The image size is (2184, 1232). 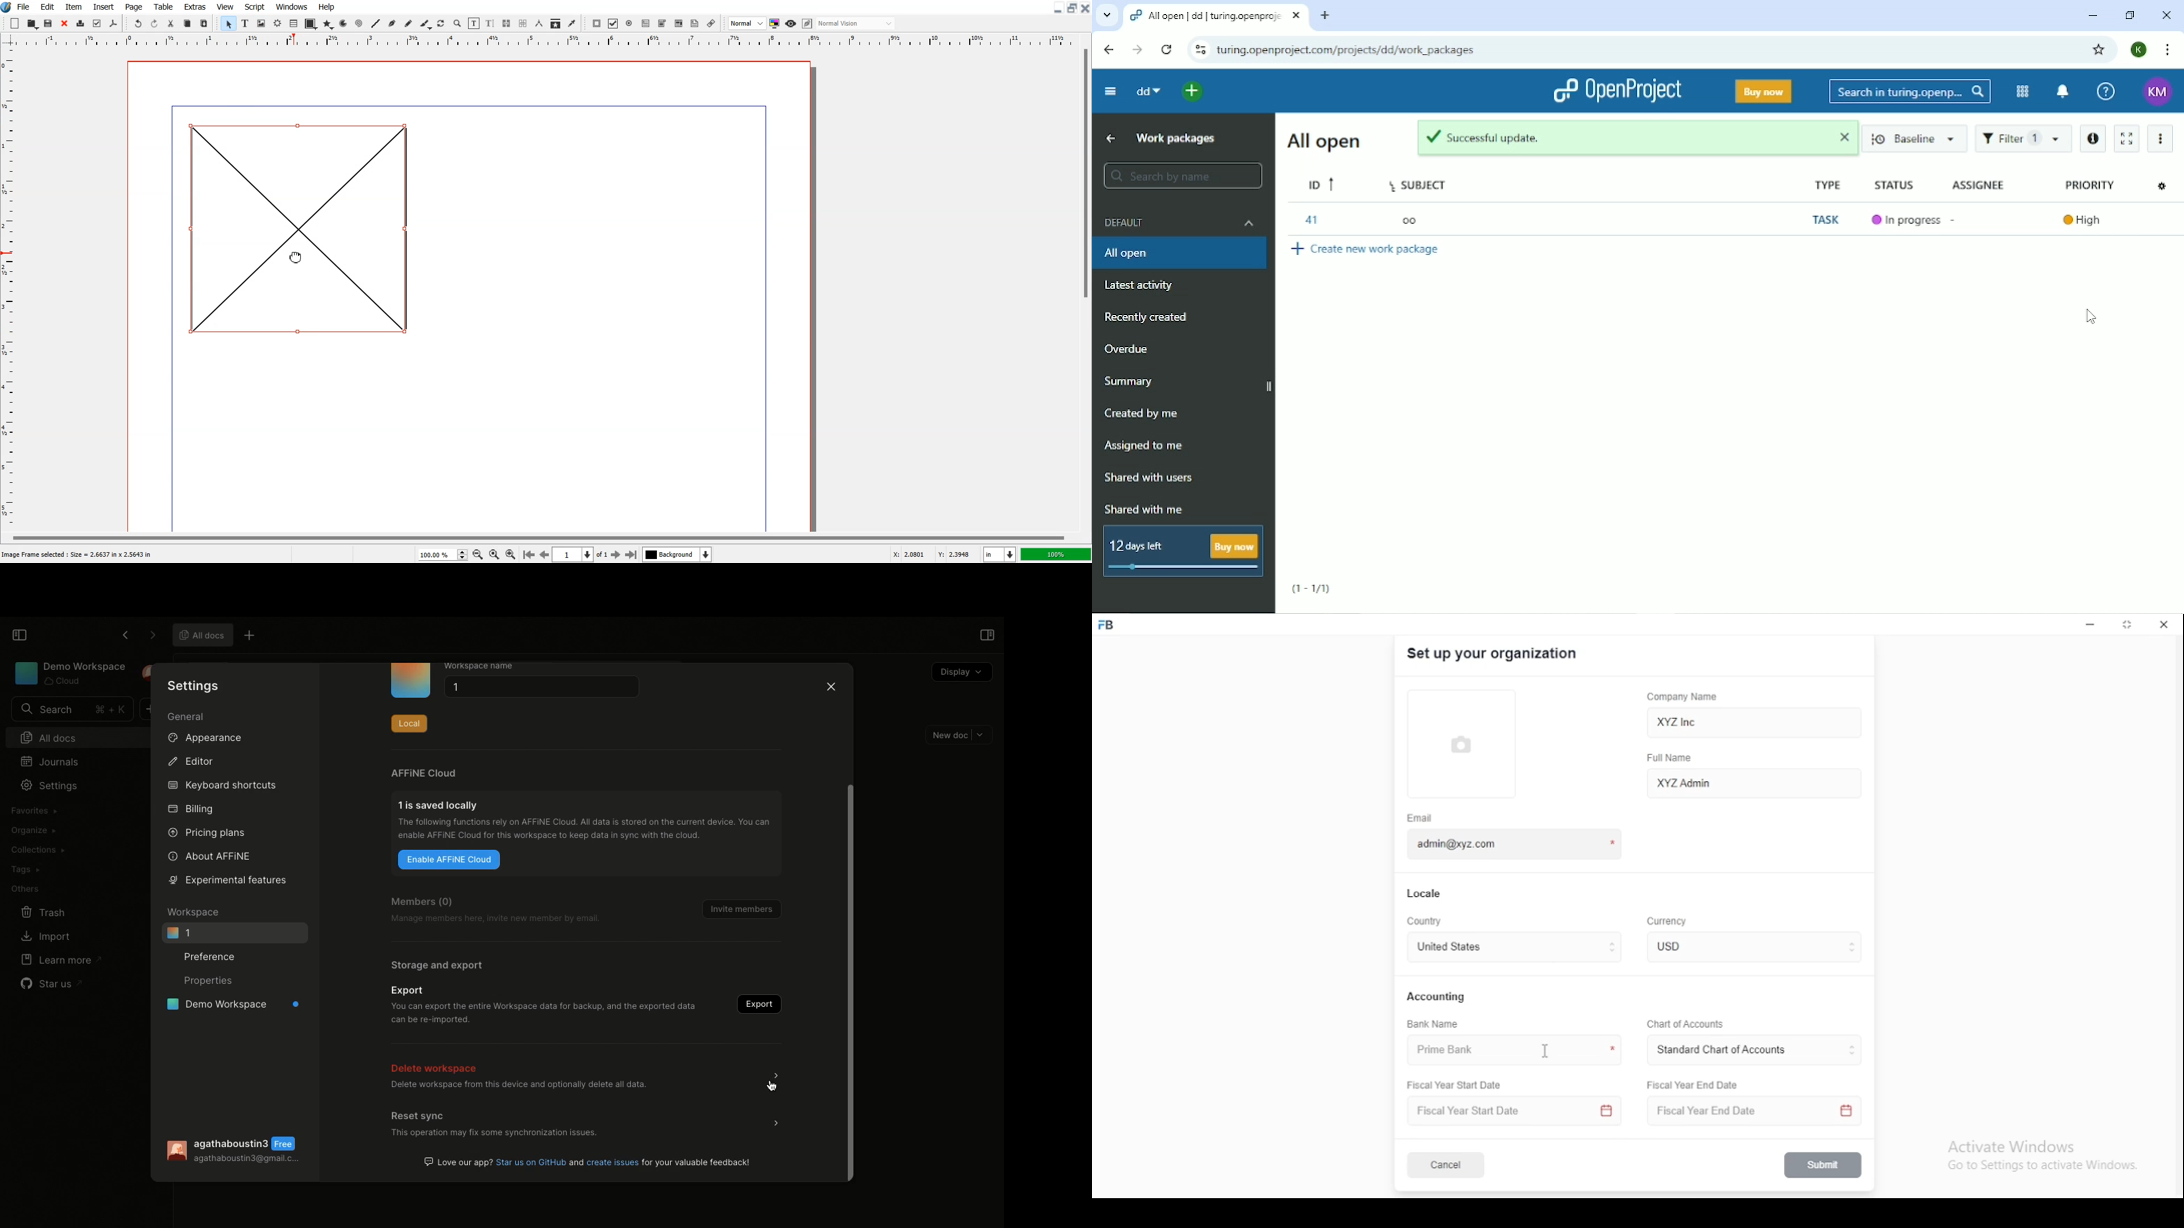 What do you see at coordinates (171, 23) in the screenshot?
I see `Cut` at bounding box center [171, 23].